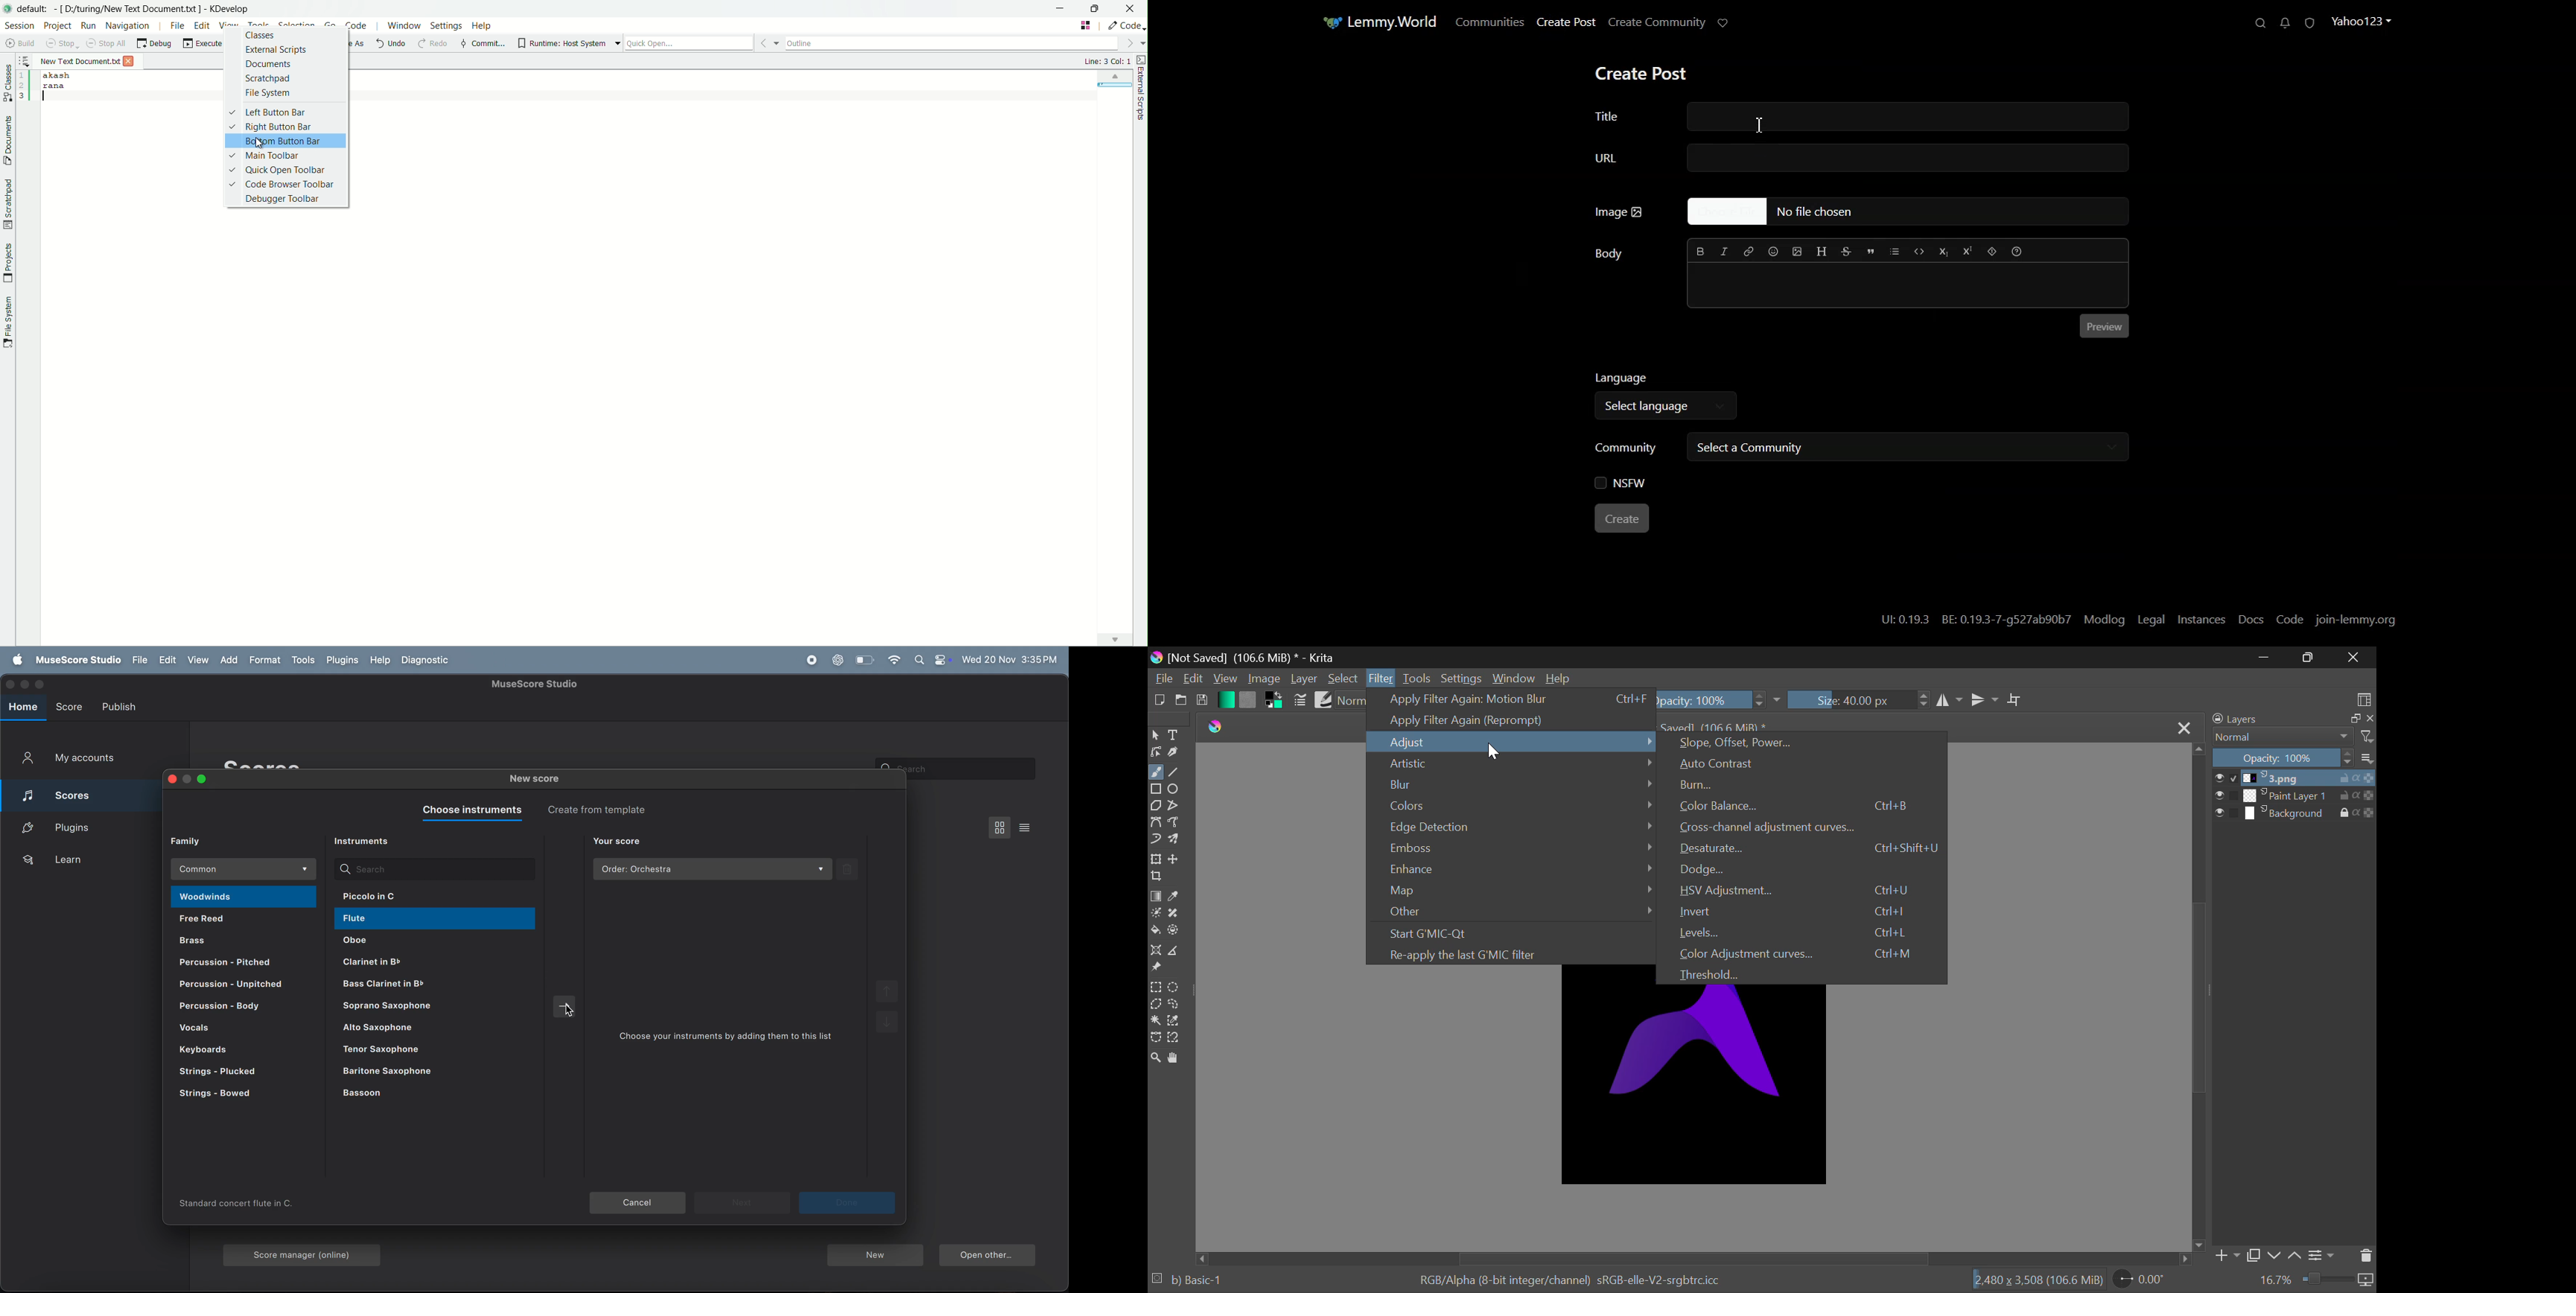 The width and height of the screenshot is (2576, 1316). Describe the element at coordinates (1822, 251) in the screenshot. I see `Header` at that location.